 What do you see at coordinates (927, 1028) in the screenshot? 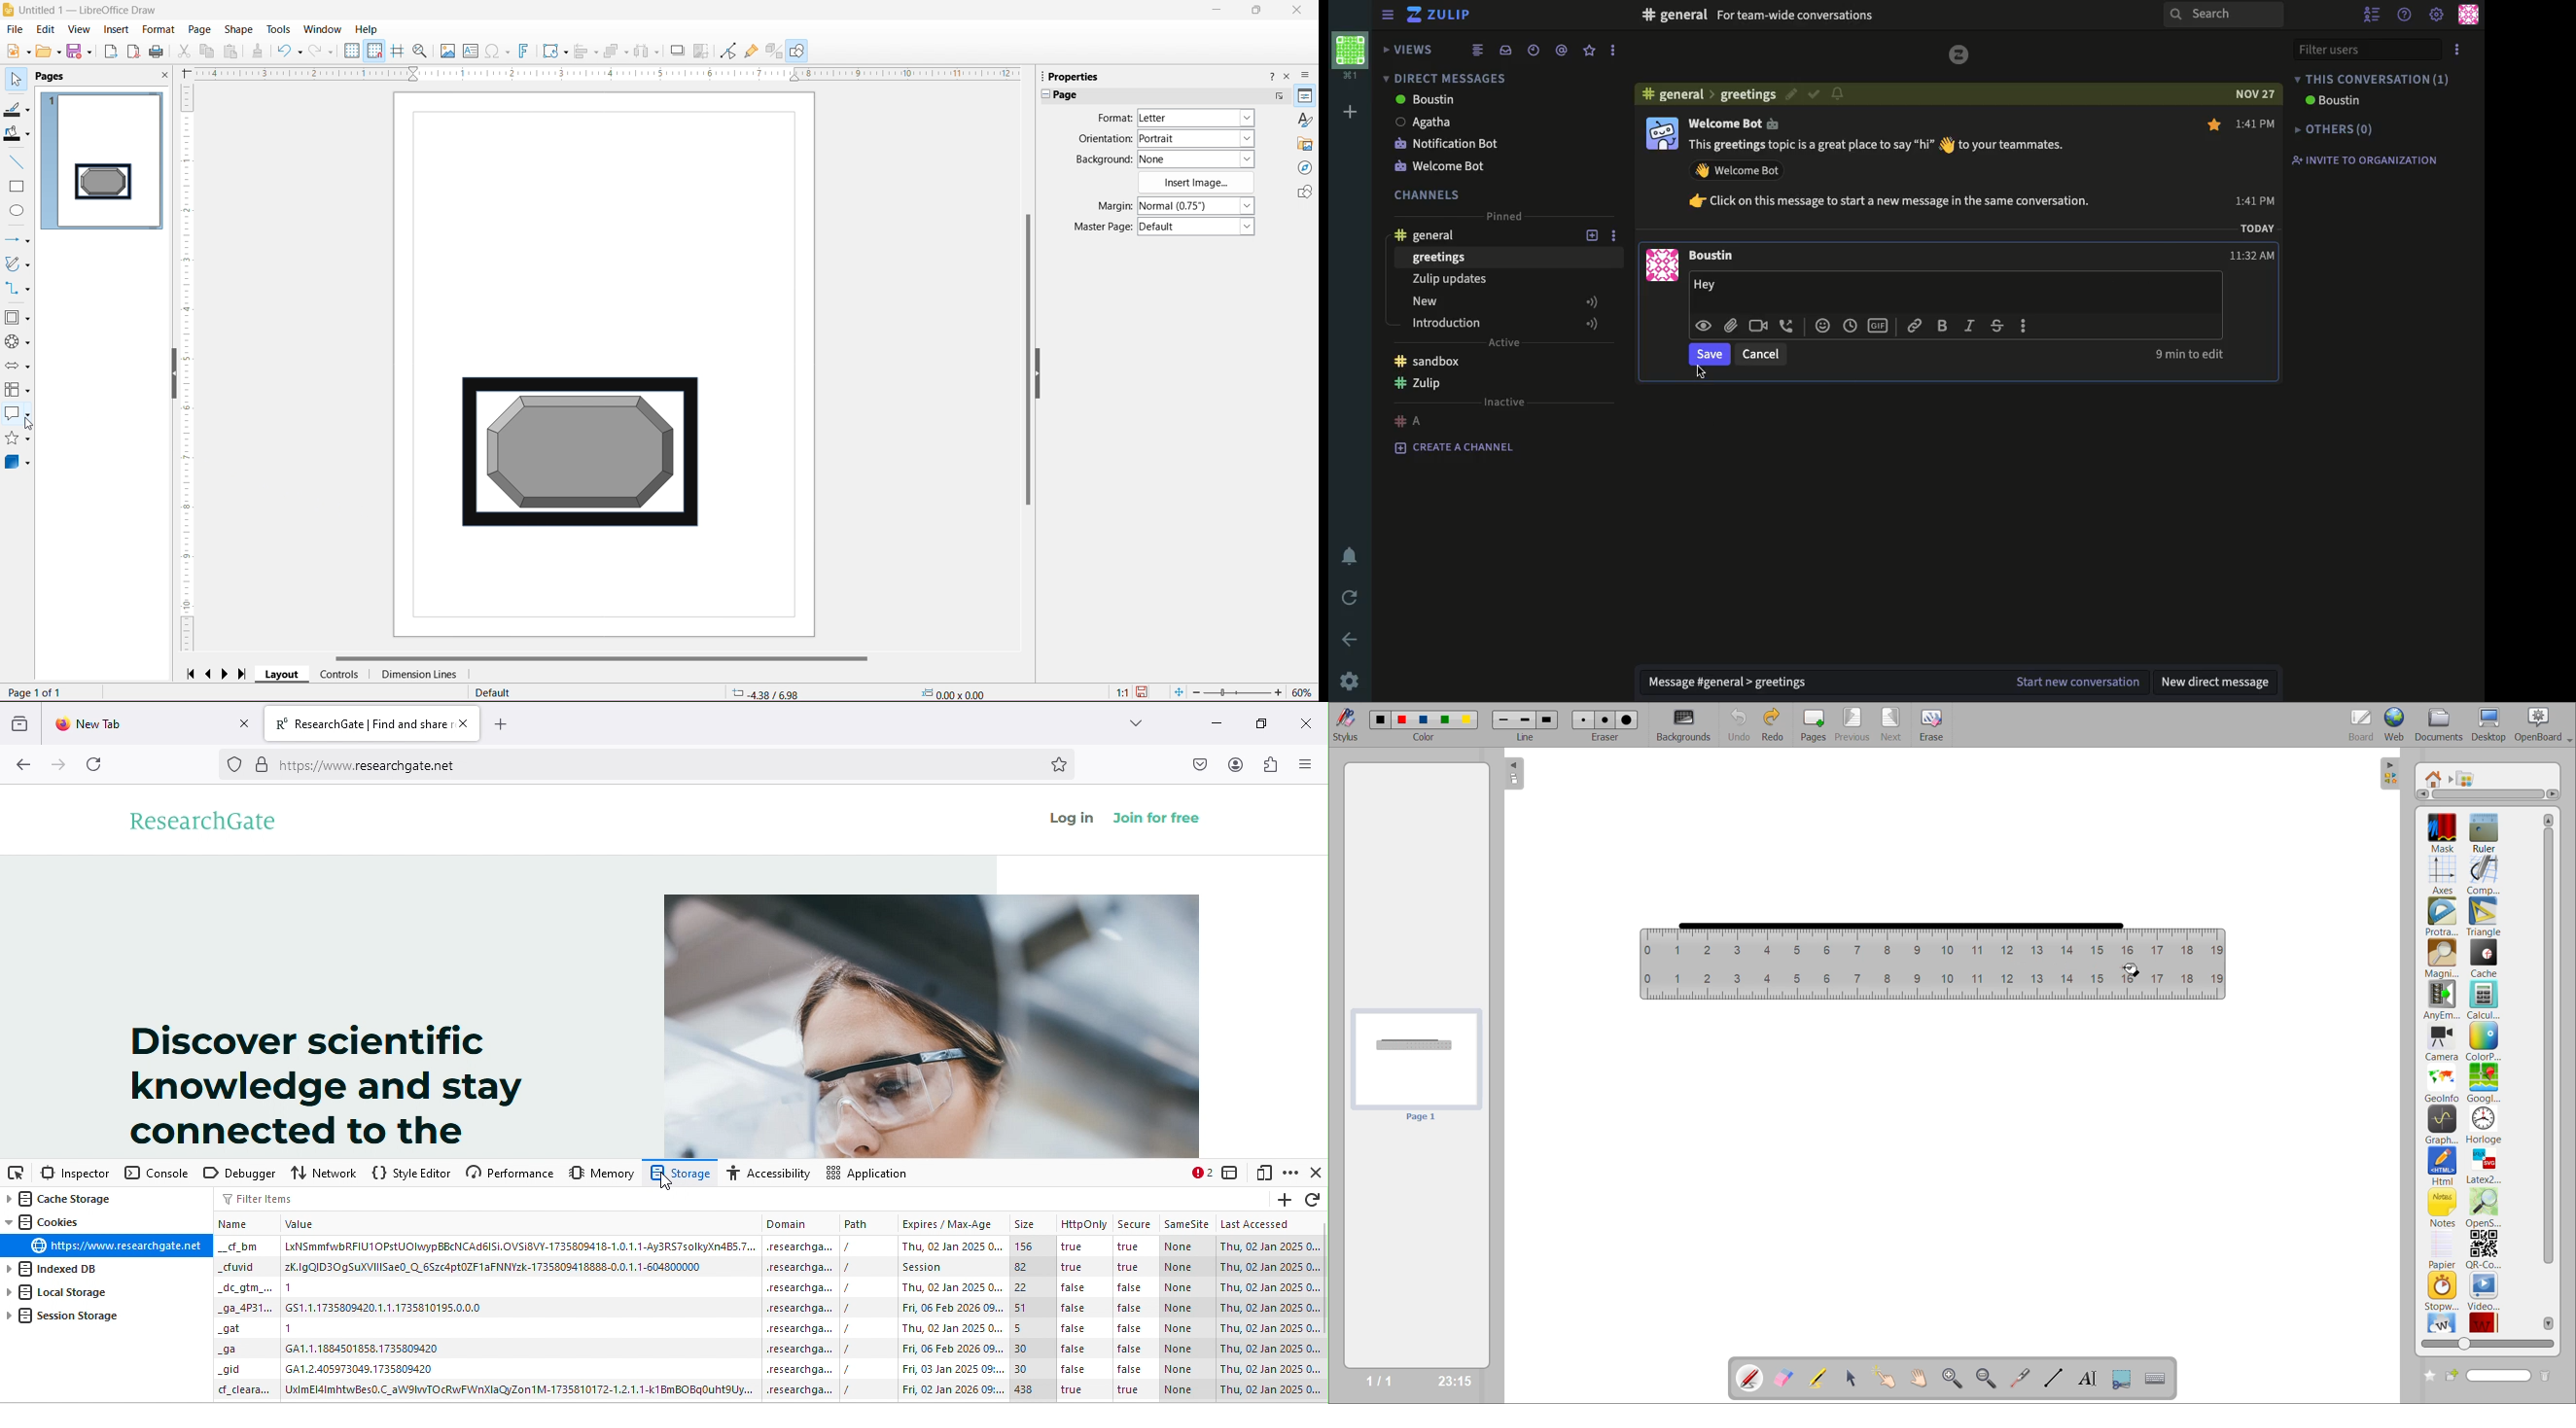
I see `image` at bounding box center [927, 1028].